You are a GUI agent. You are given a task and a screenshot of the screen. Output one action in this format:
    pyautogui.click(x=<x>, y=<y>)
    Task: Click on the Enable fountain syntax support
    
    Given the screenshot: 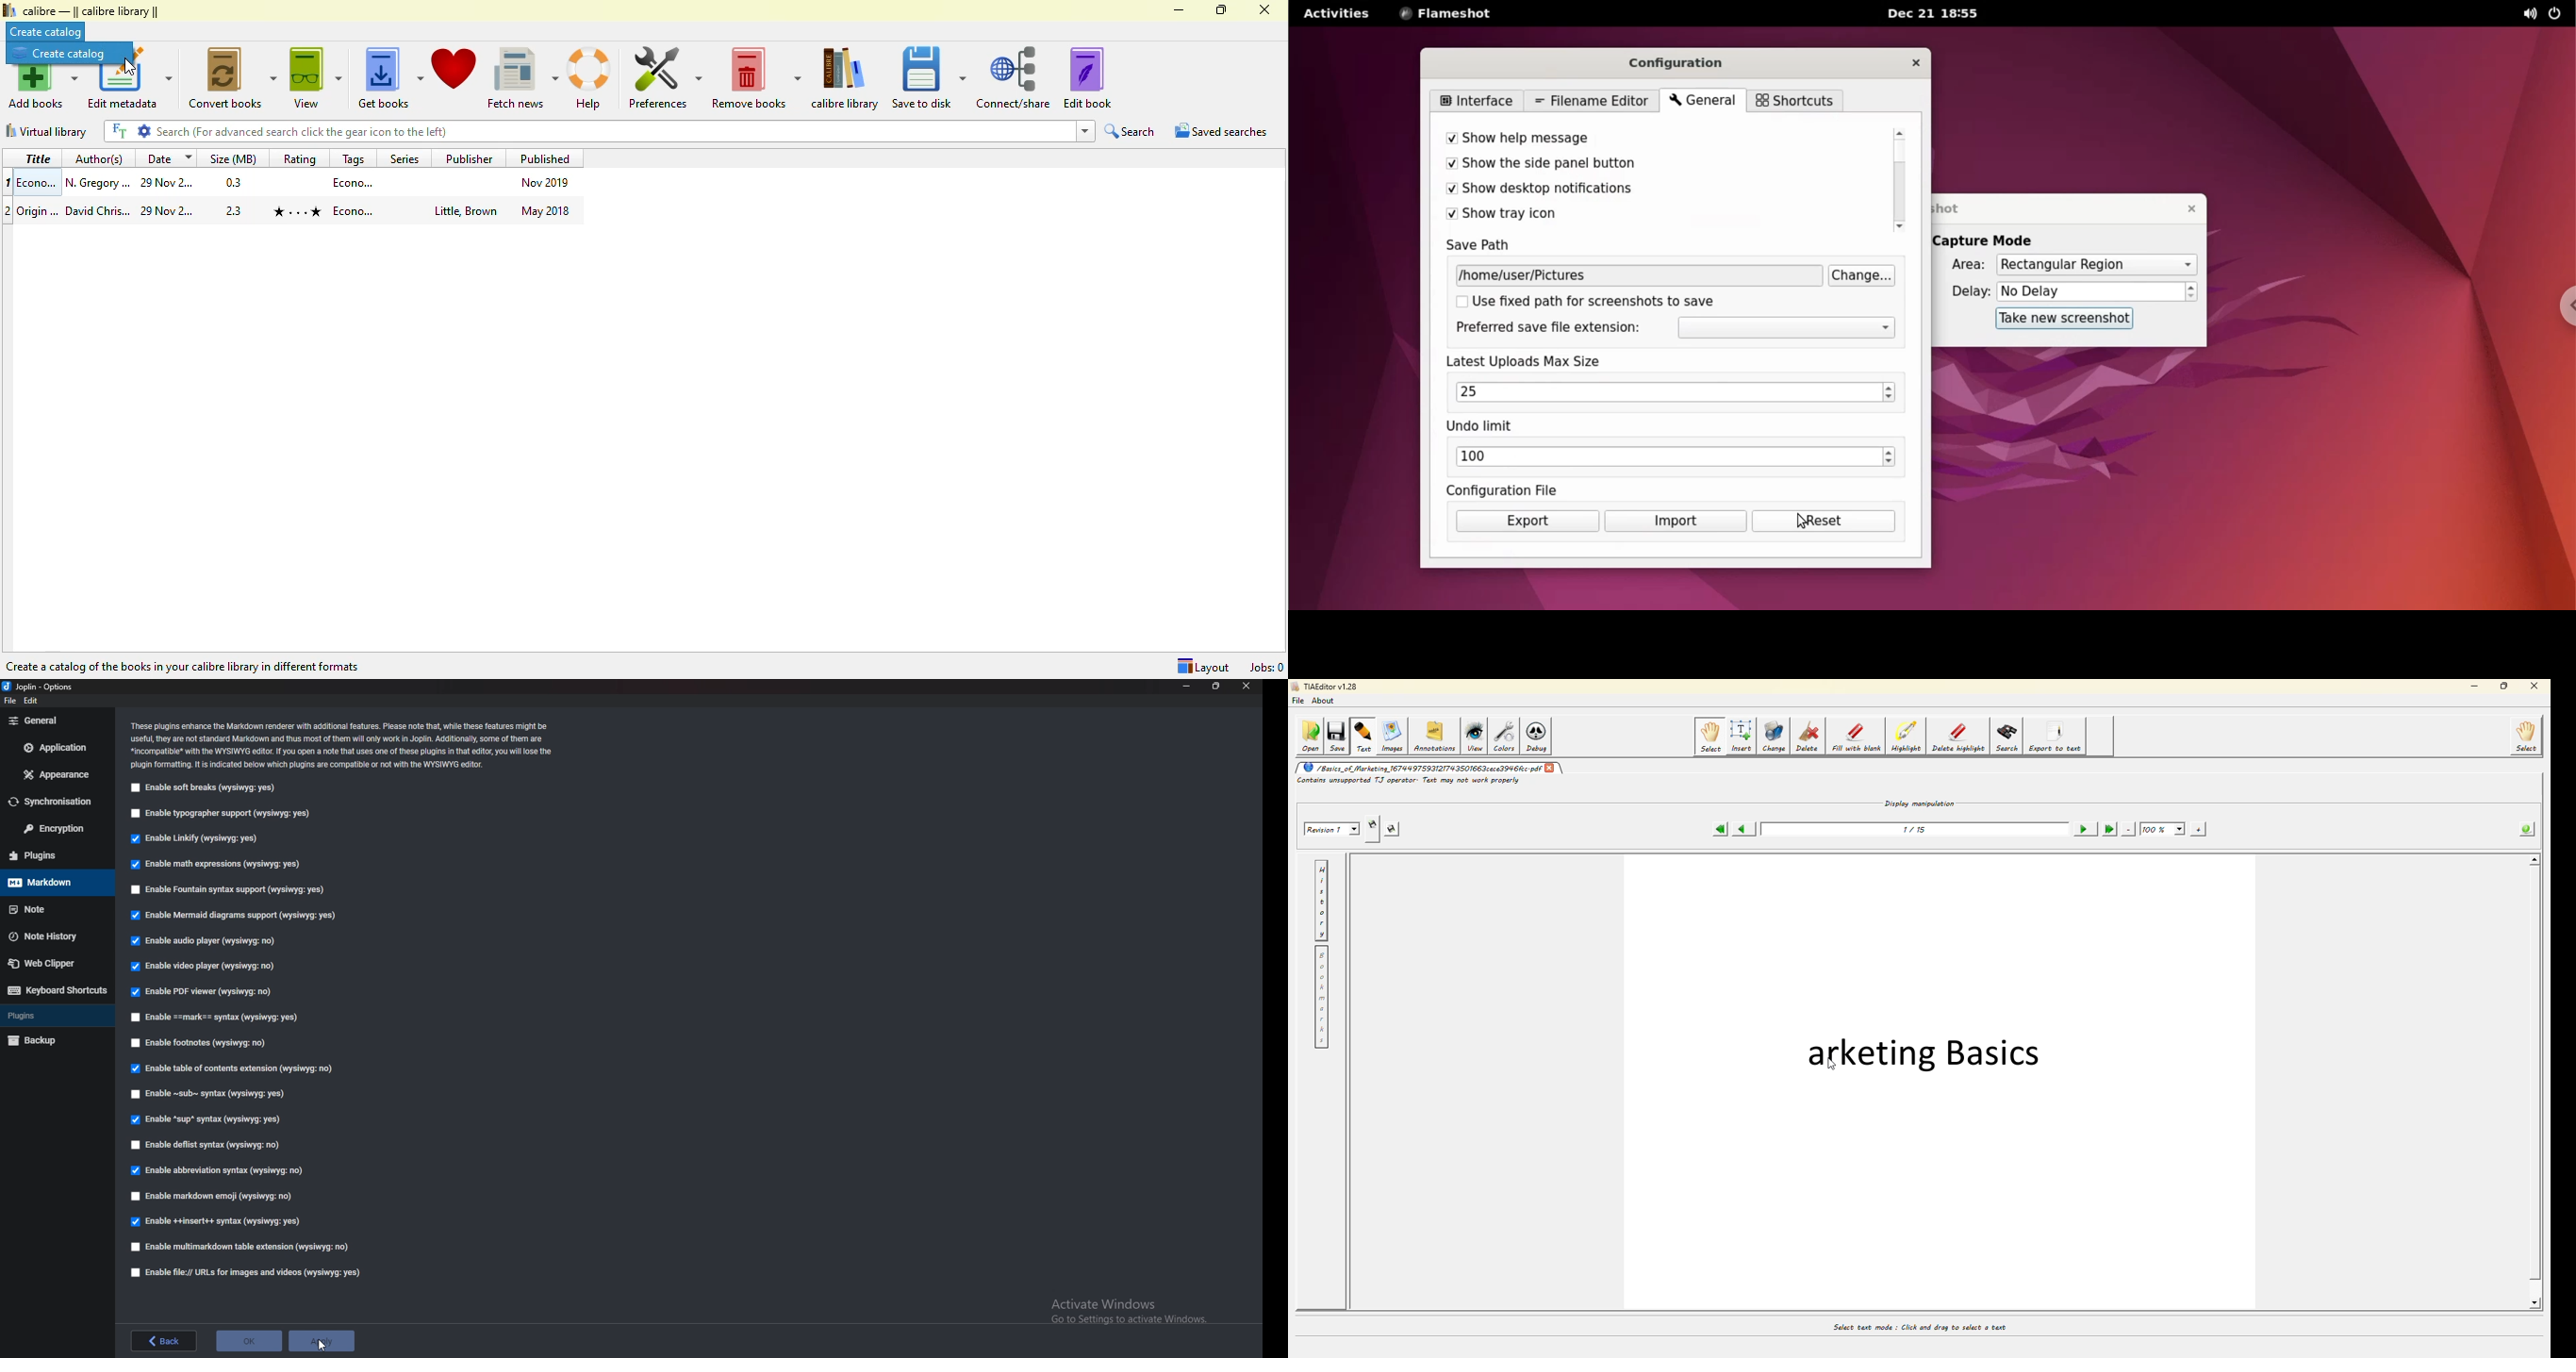 What is the action you would take?
    pyautogui.click(x=230, y=889)
    